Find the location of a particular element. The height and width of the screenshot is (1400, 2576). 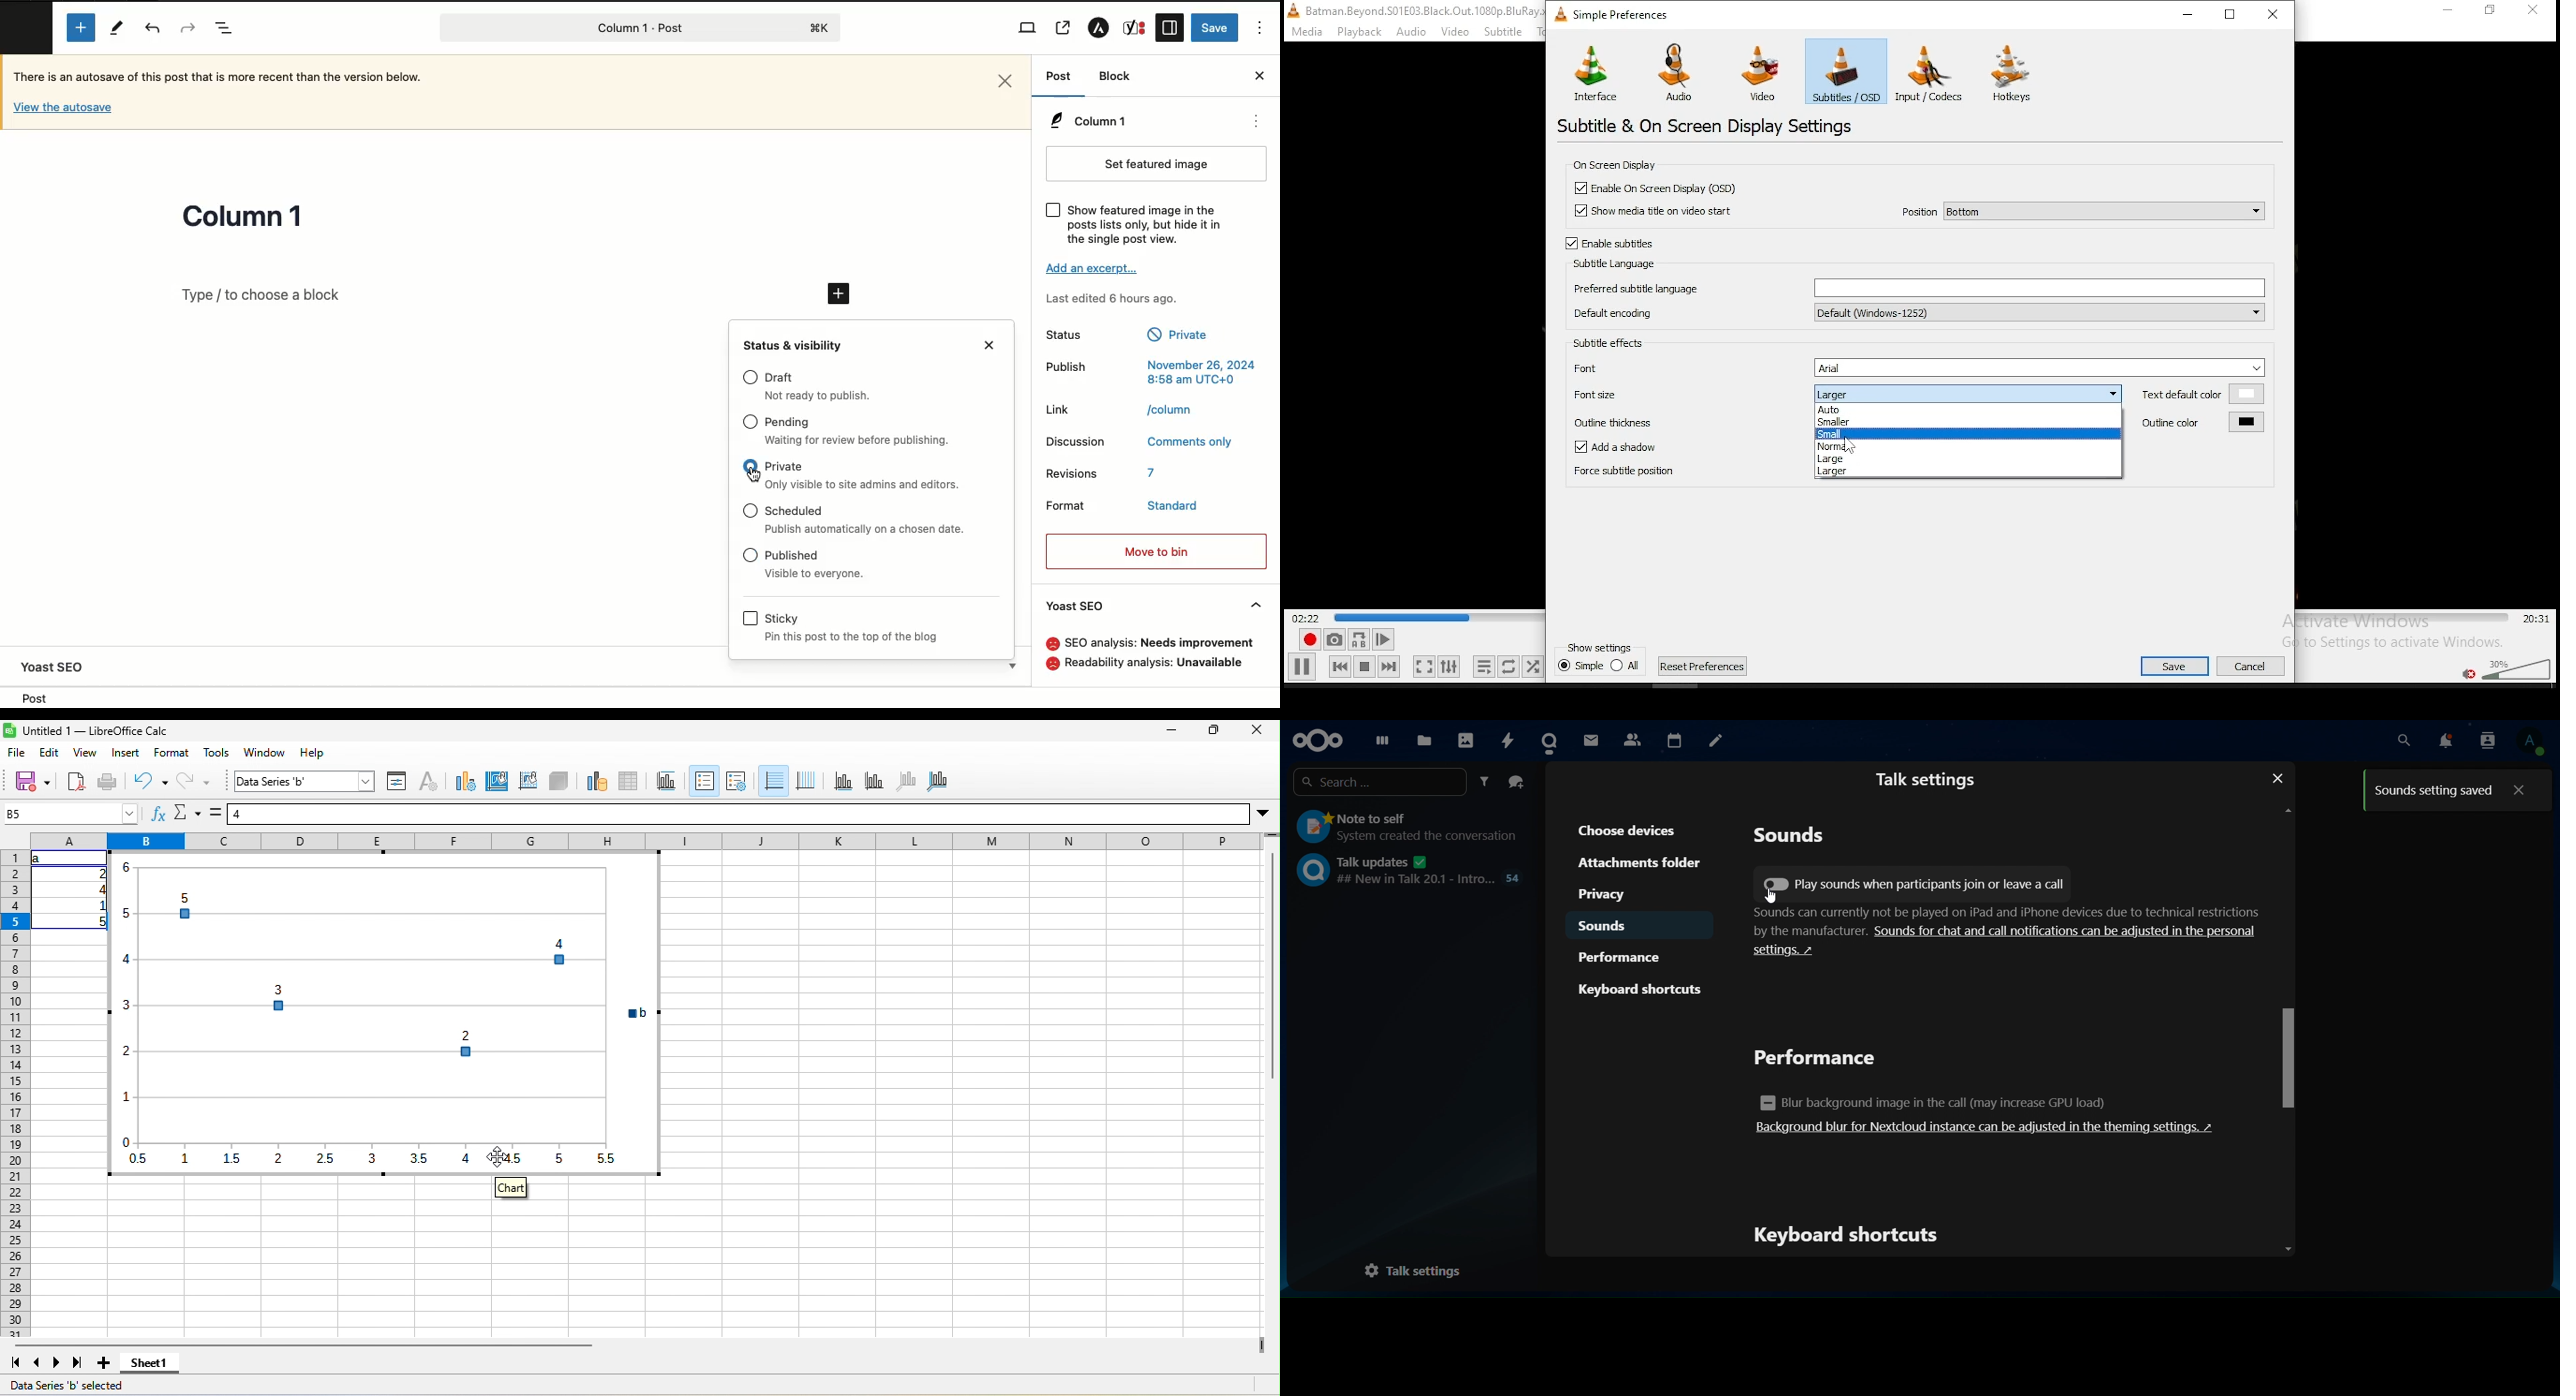

column headings is located at coordinates (647, 841).